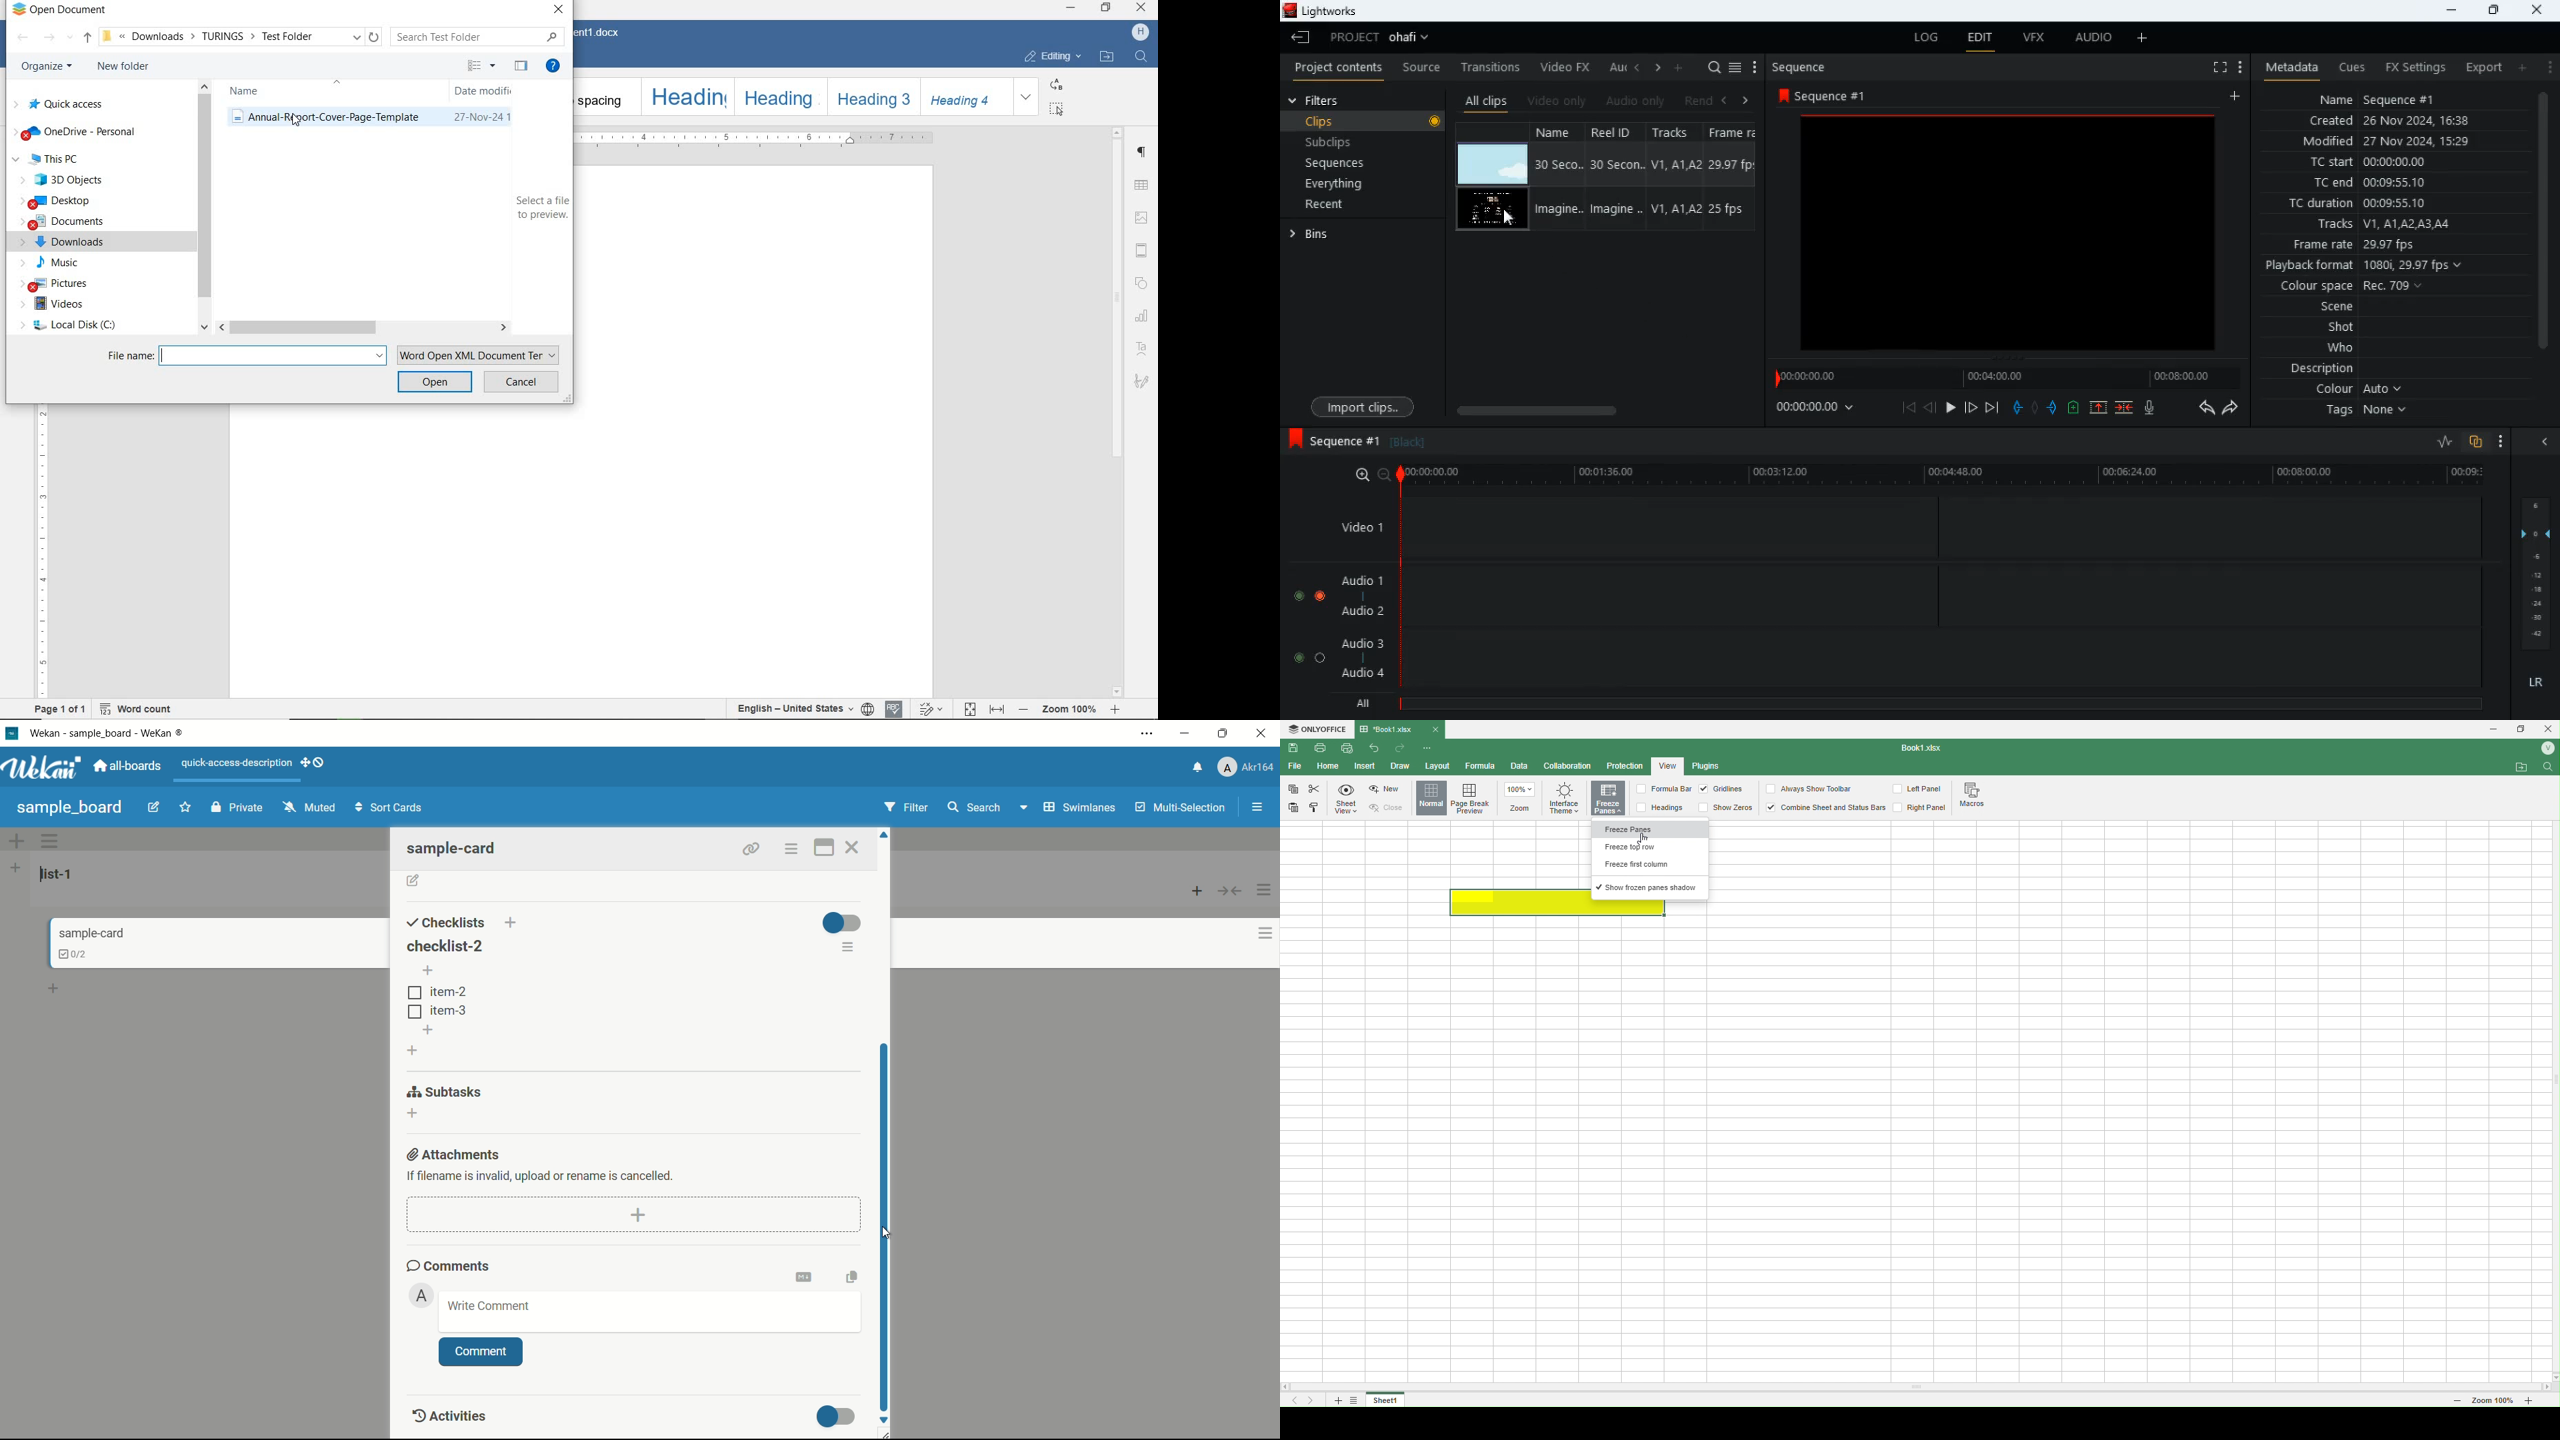 The height and width of the screenshot is (1456, 2576). I want to click on Imagine, so click(1562, 208).